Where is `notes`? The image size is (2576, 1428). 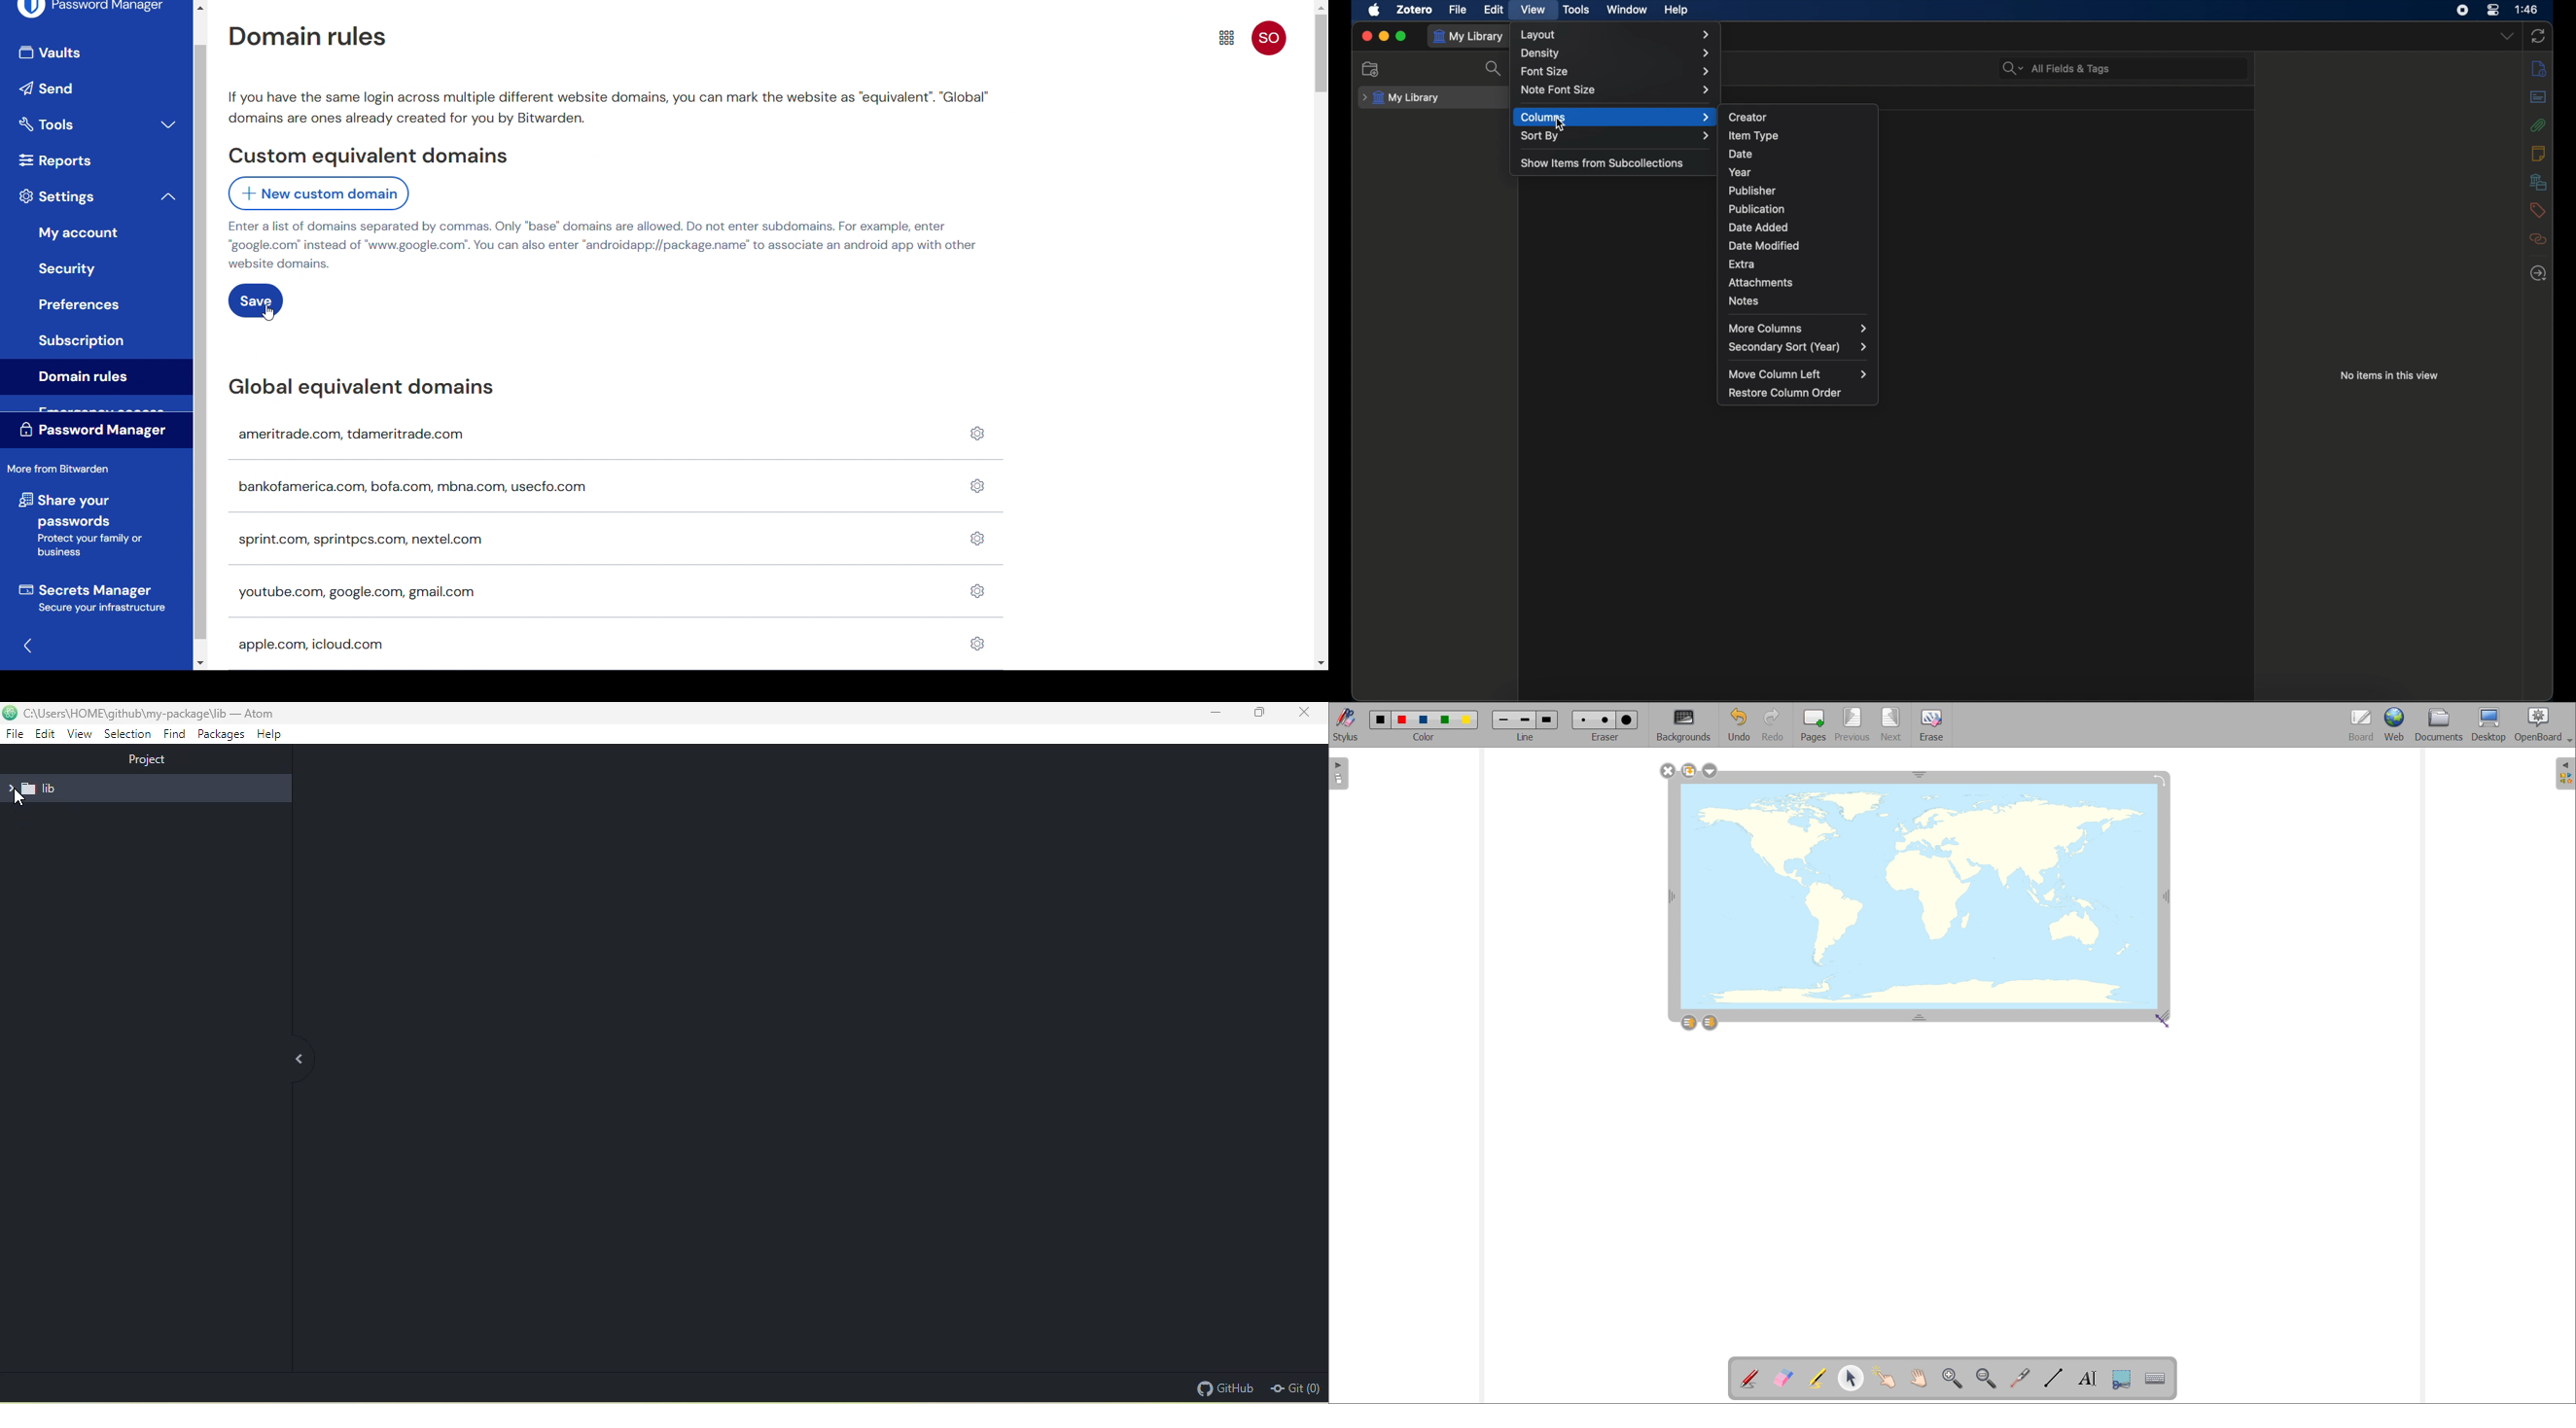 notes is located at coordinates (1743, 300).